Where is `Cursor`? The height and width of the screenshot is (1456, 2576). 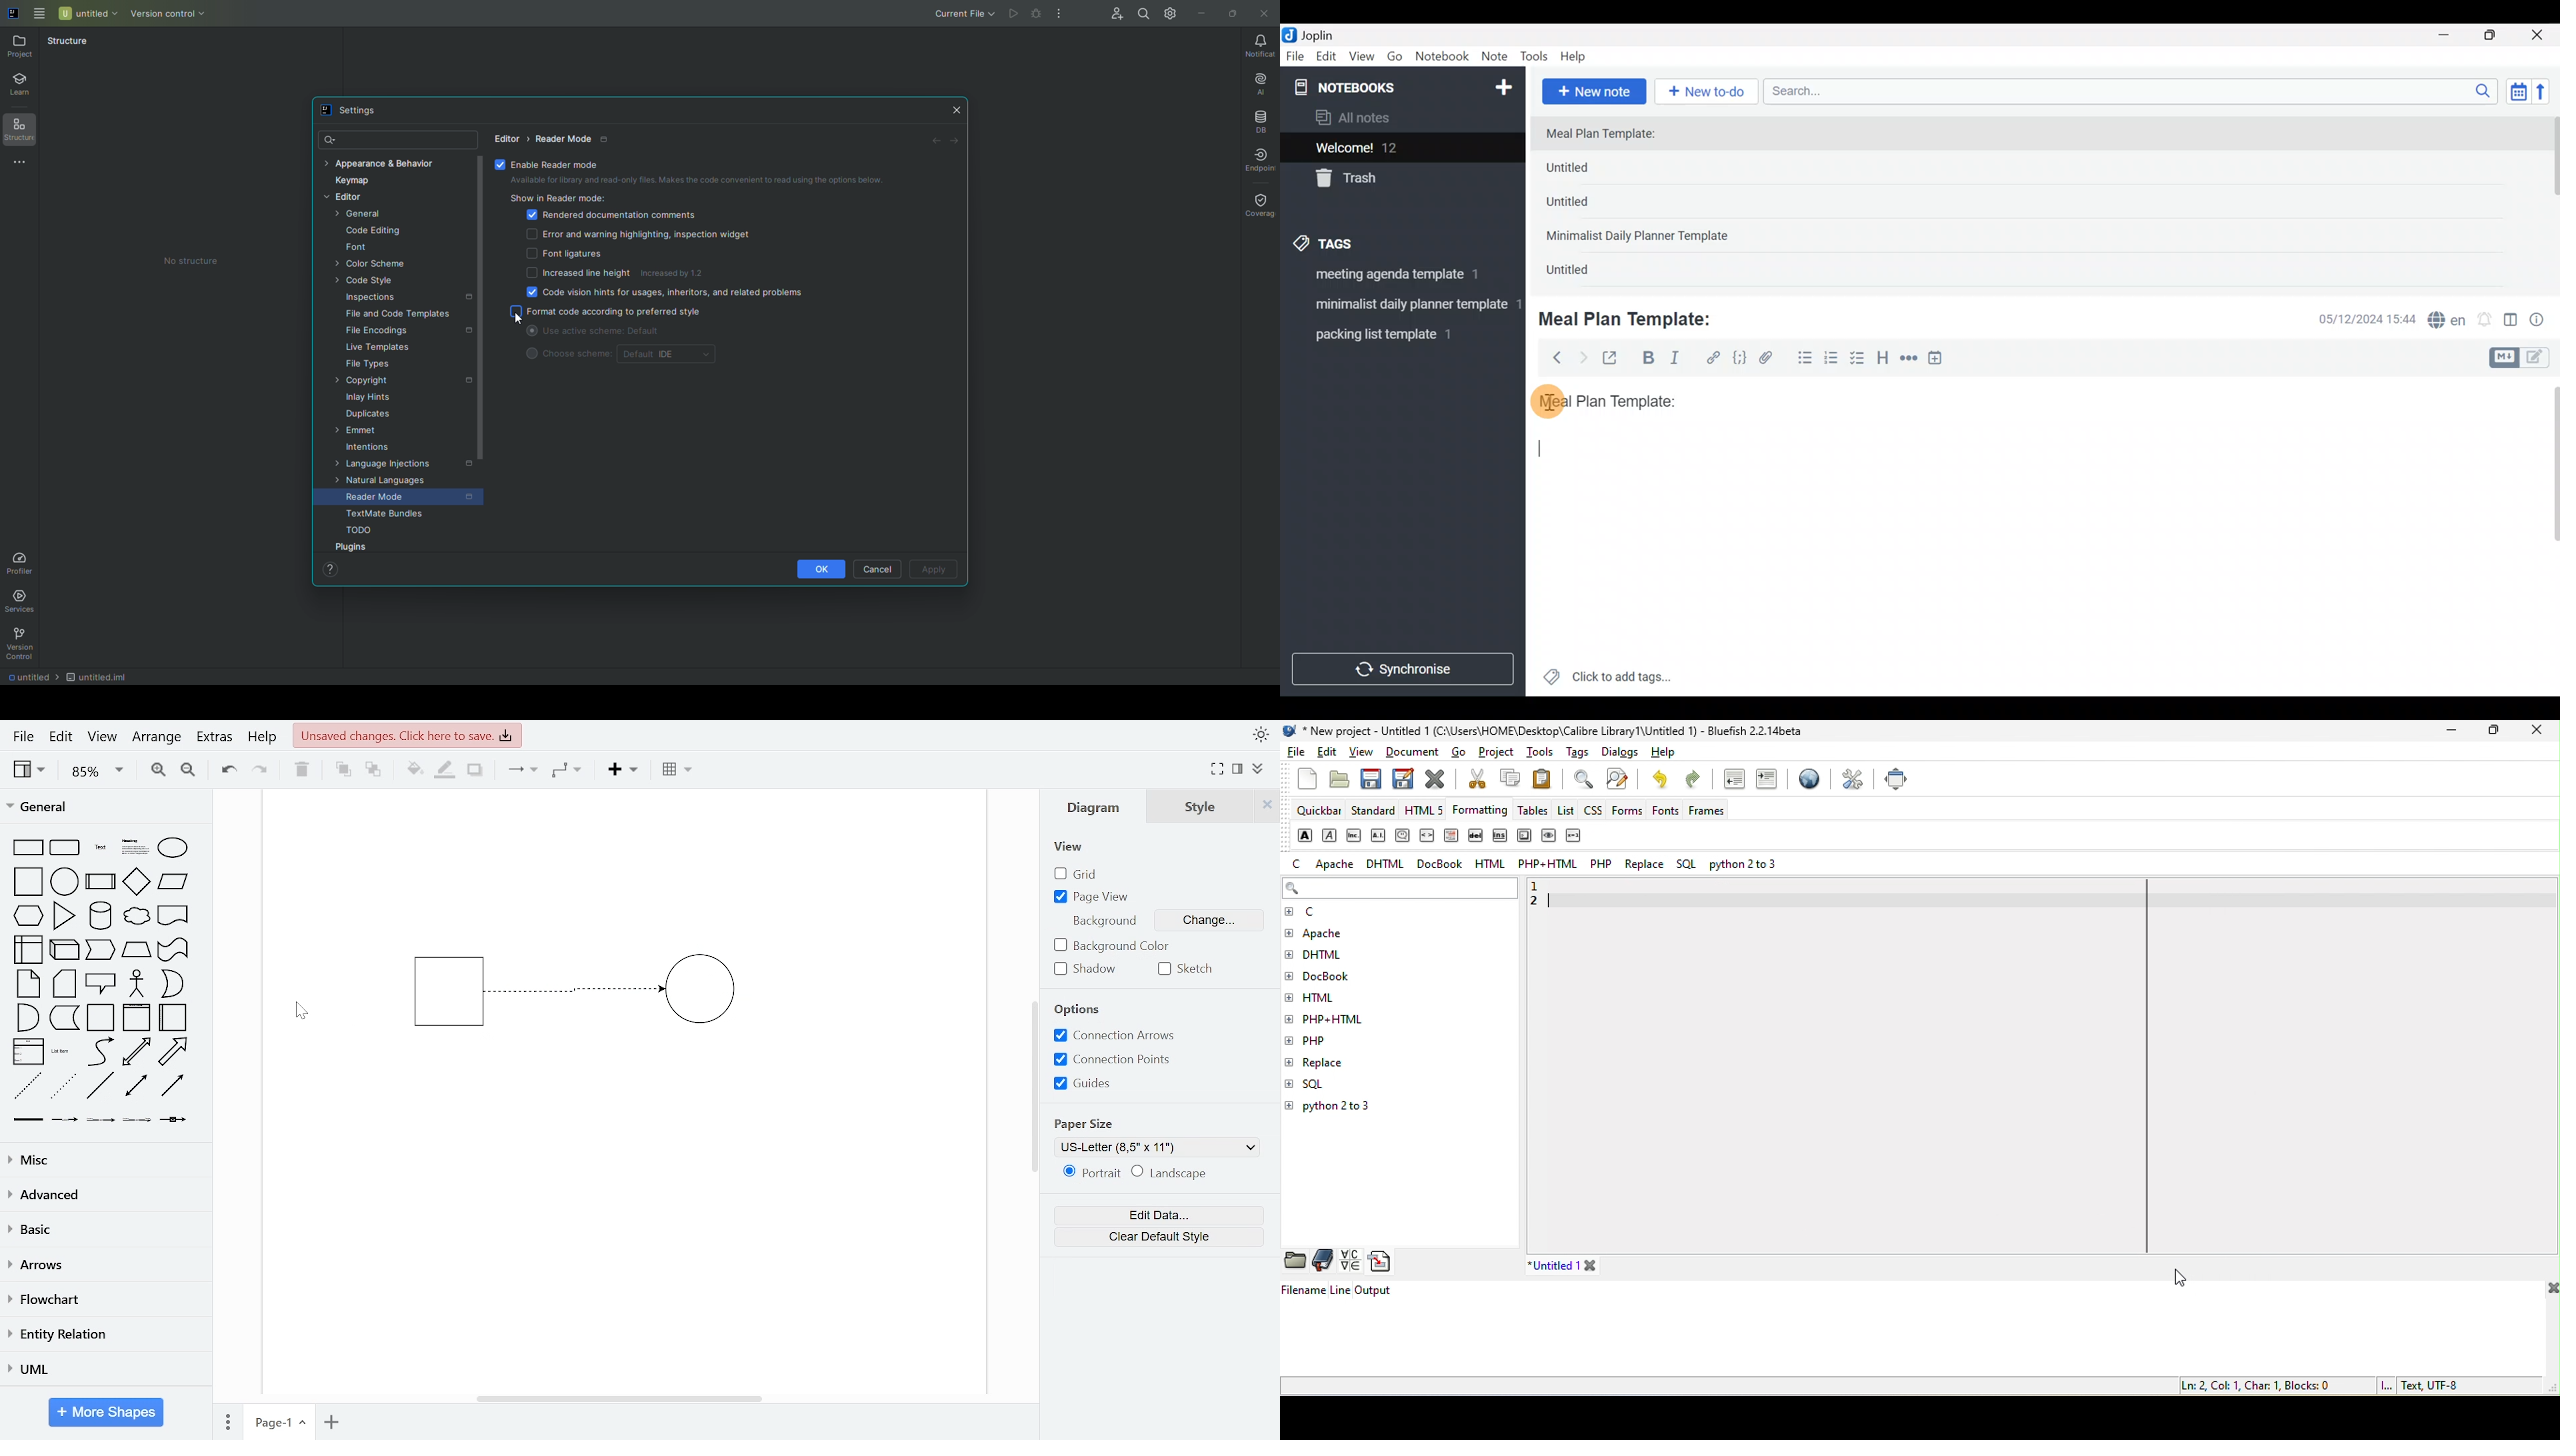 Cursor is located at coordinates (300, 1010).